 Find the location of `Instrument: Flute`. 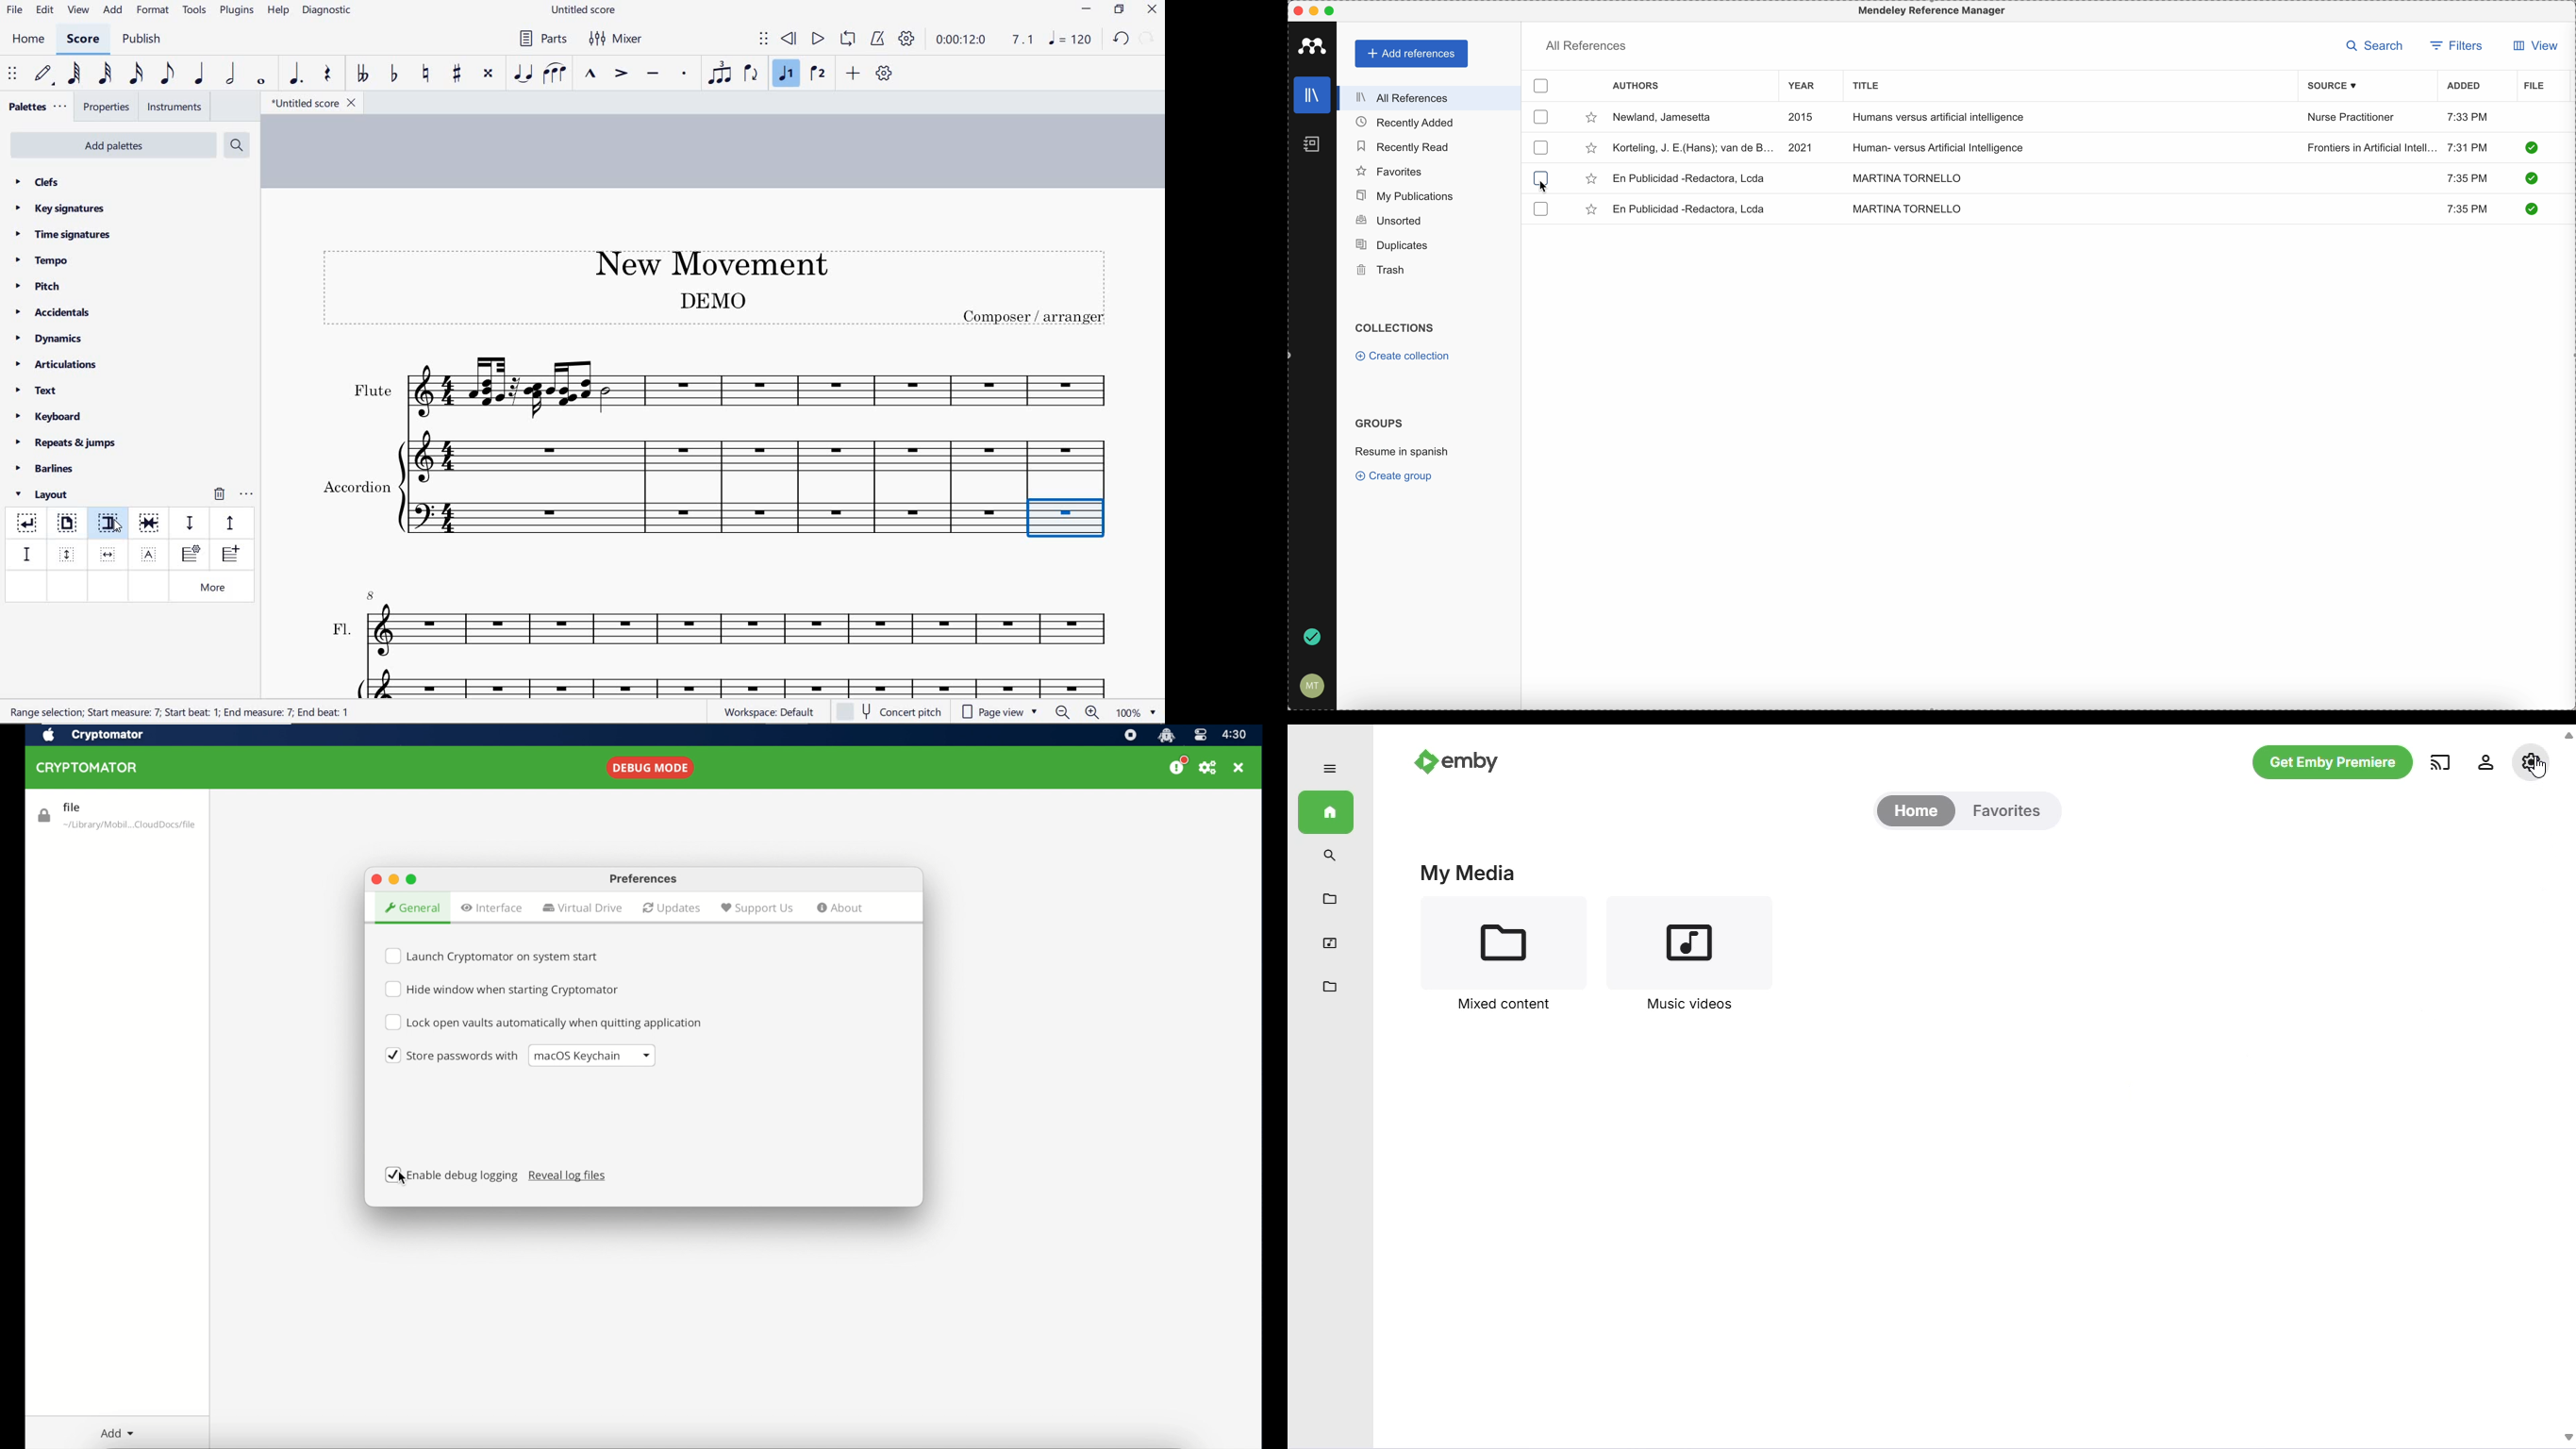

Instrument: Flute is located at coordinates (763, 385).